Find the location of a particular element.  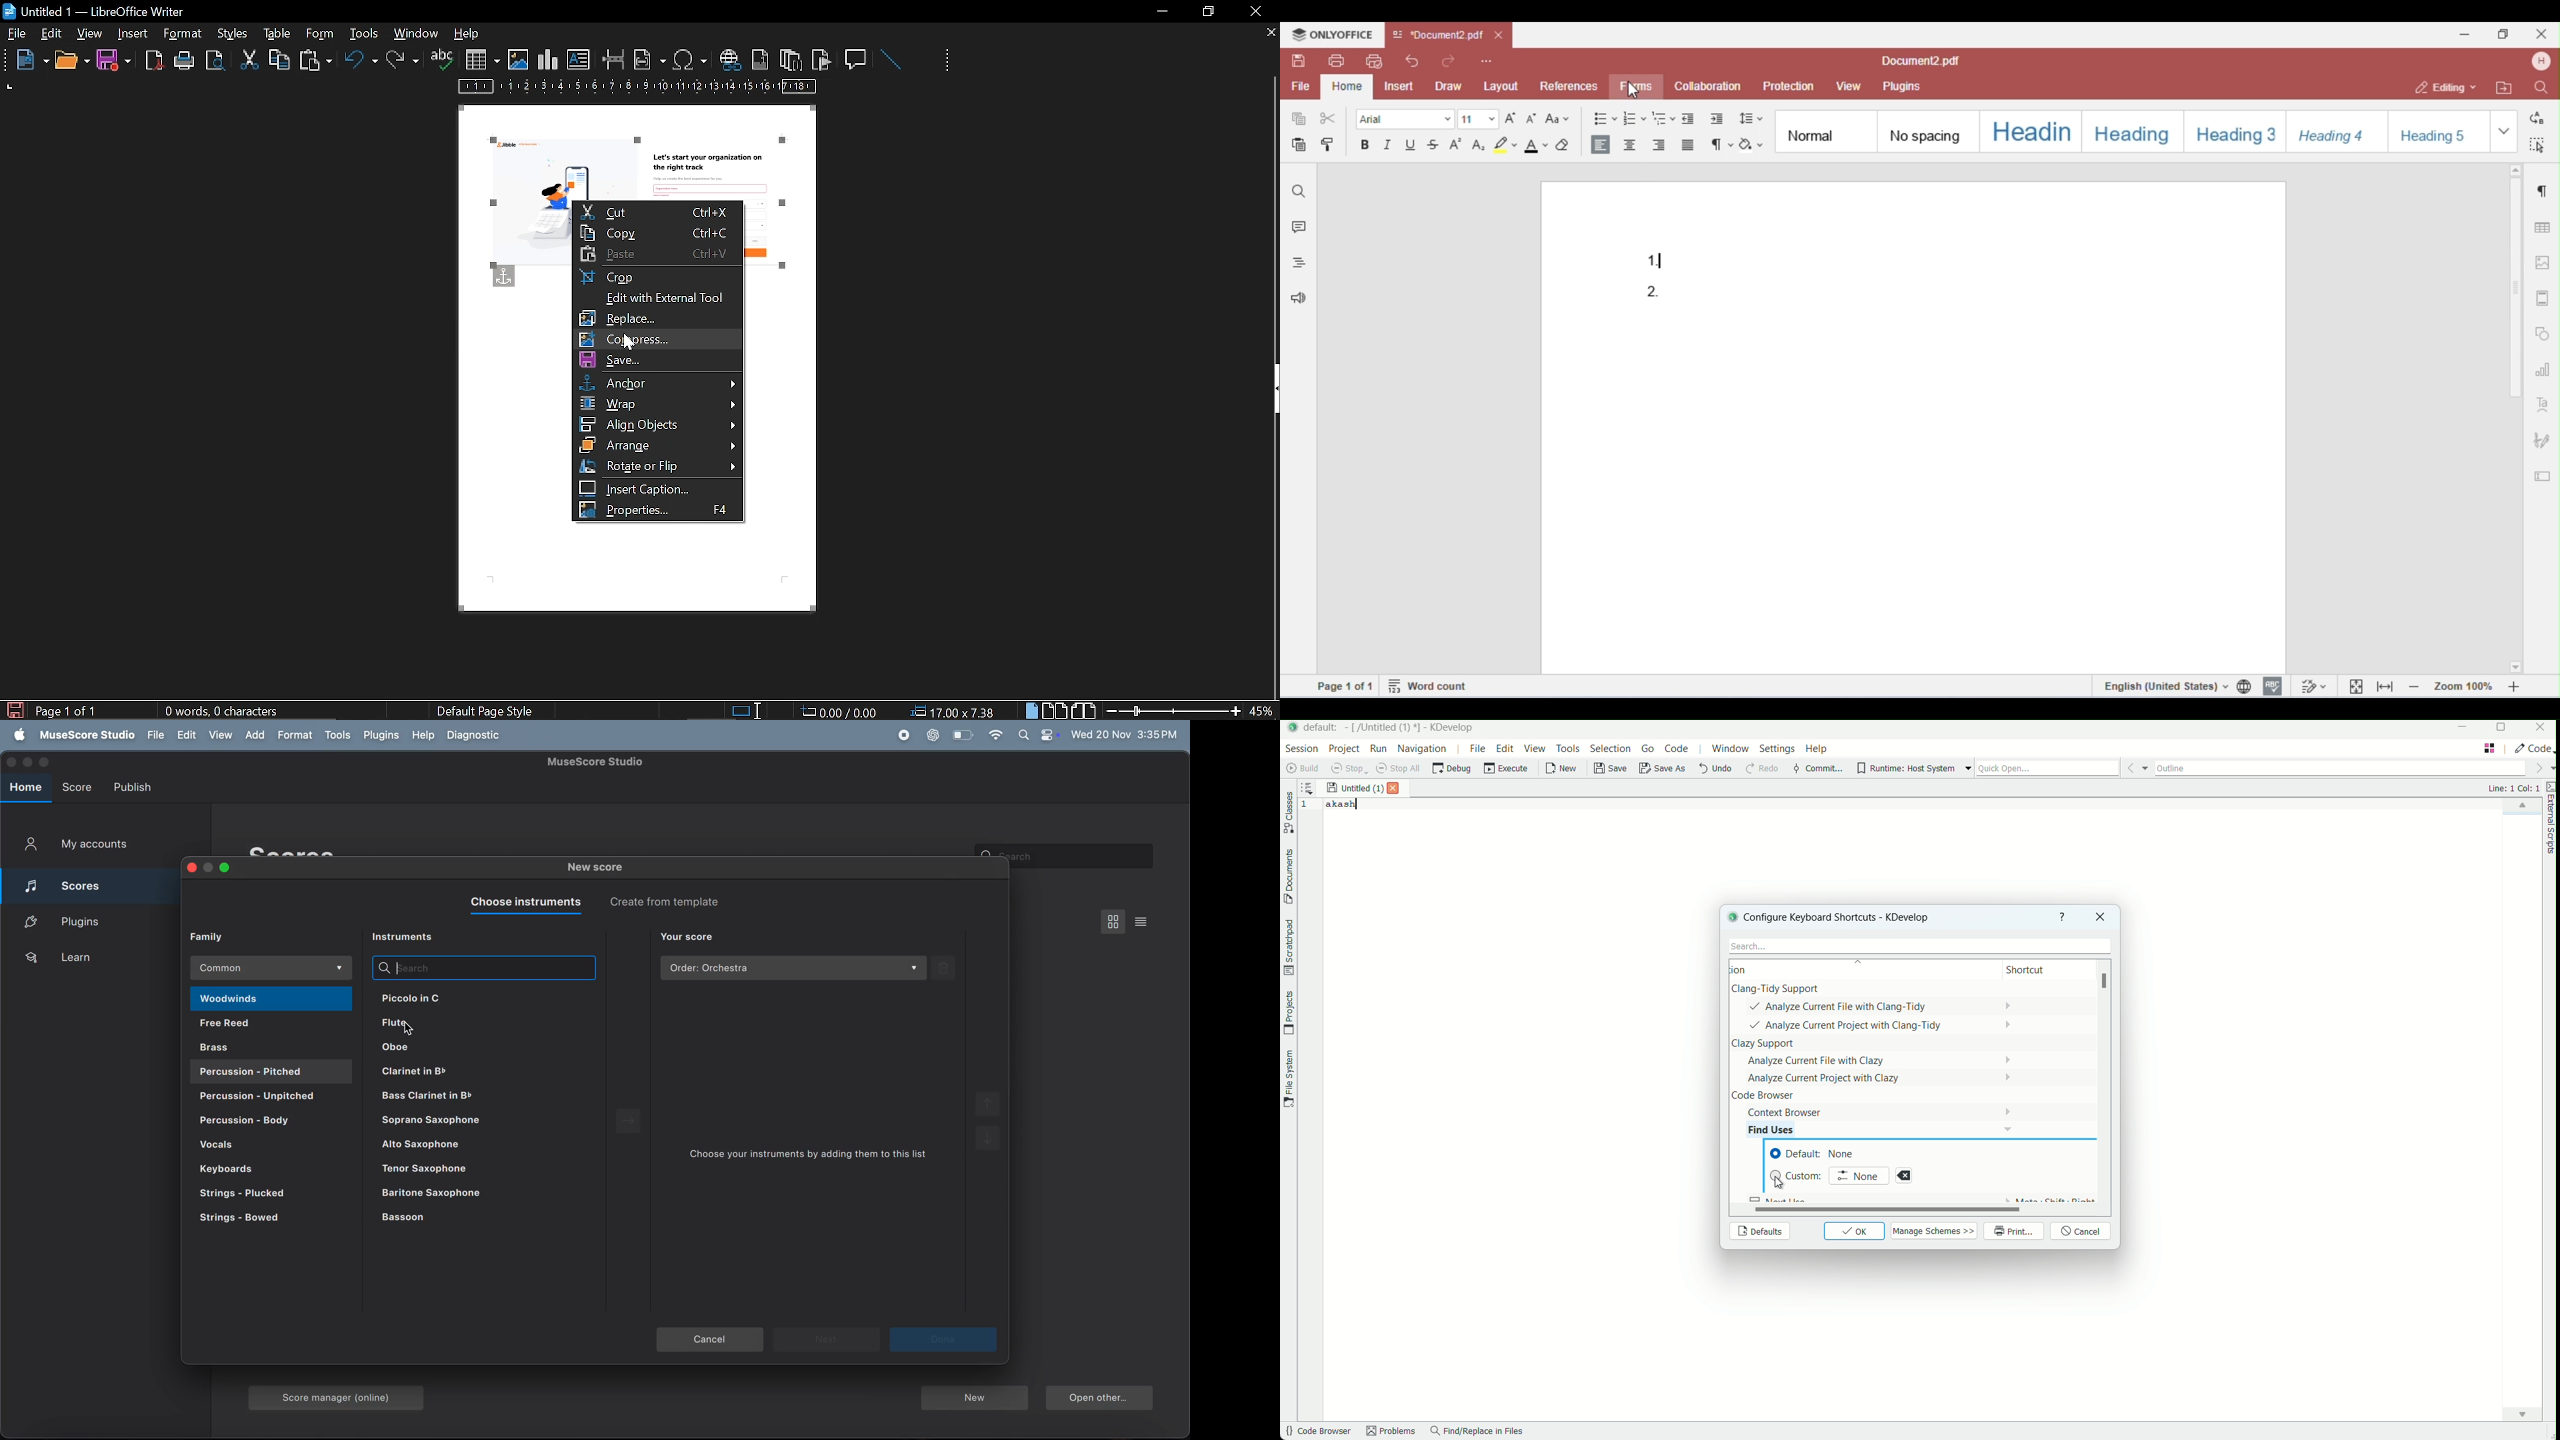

instrument is located at coordinates (407, 937).